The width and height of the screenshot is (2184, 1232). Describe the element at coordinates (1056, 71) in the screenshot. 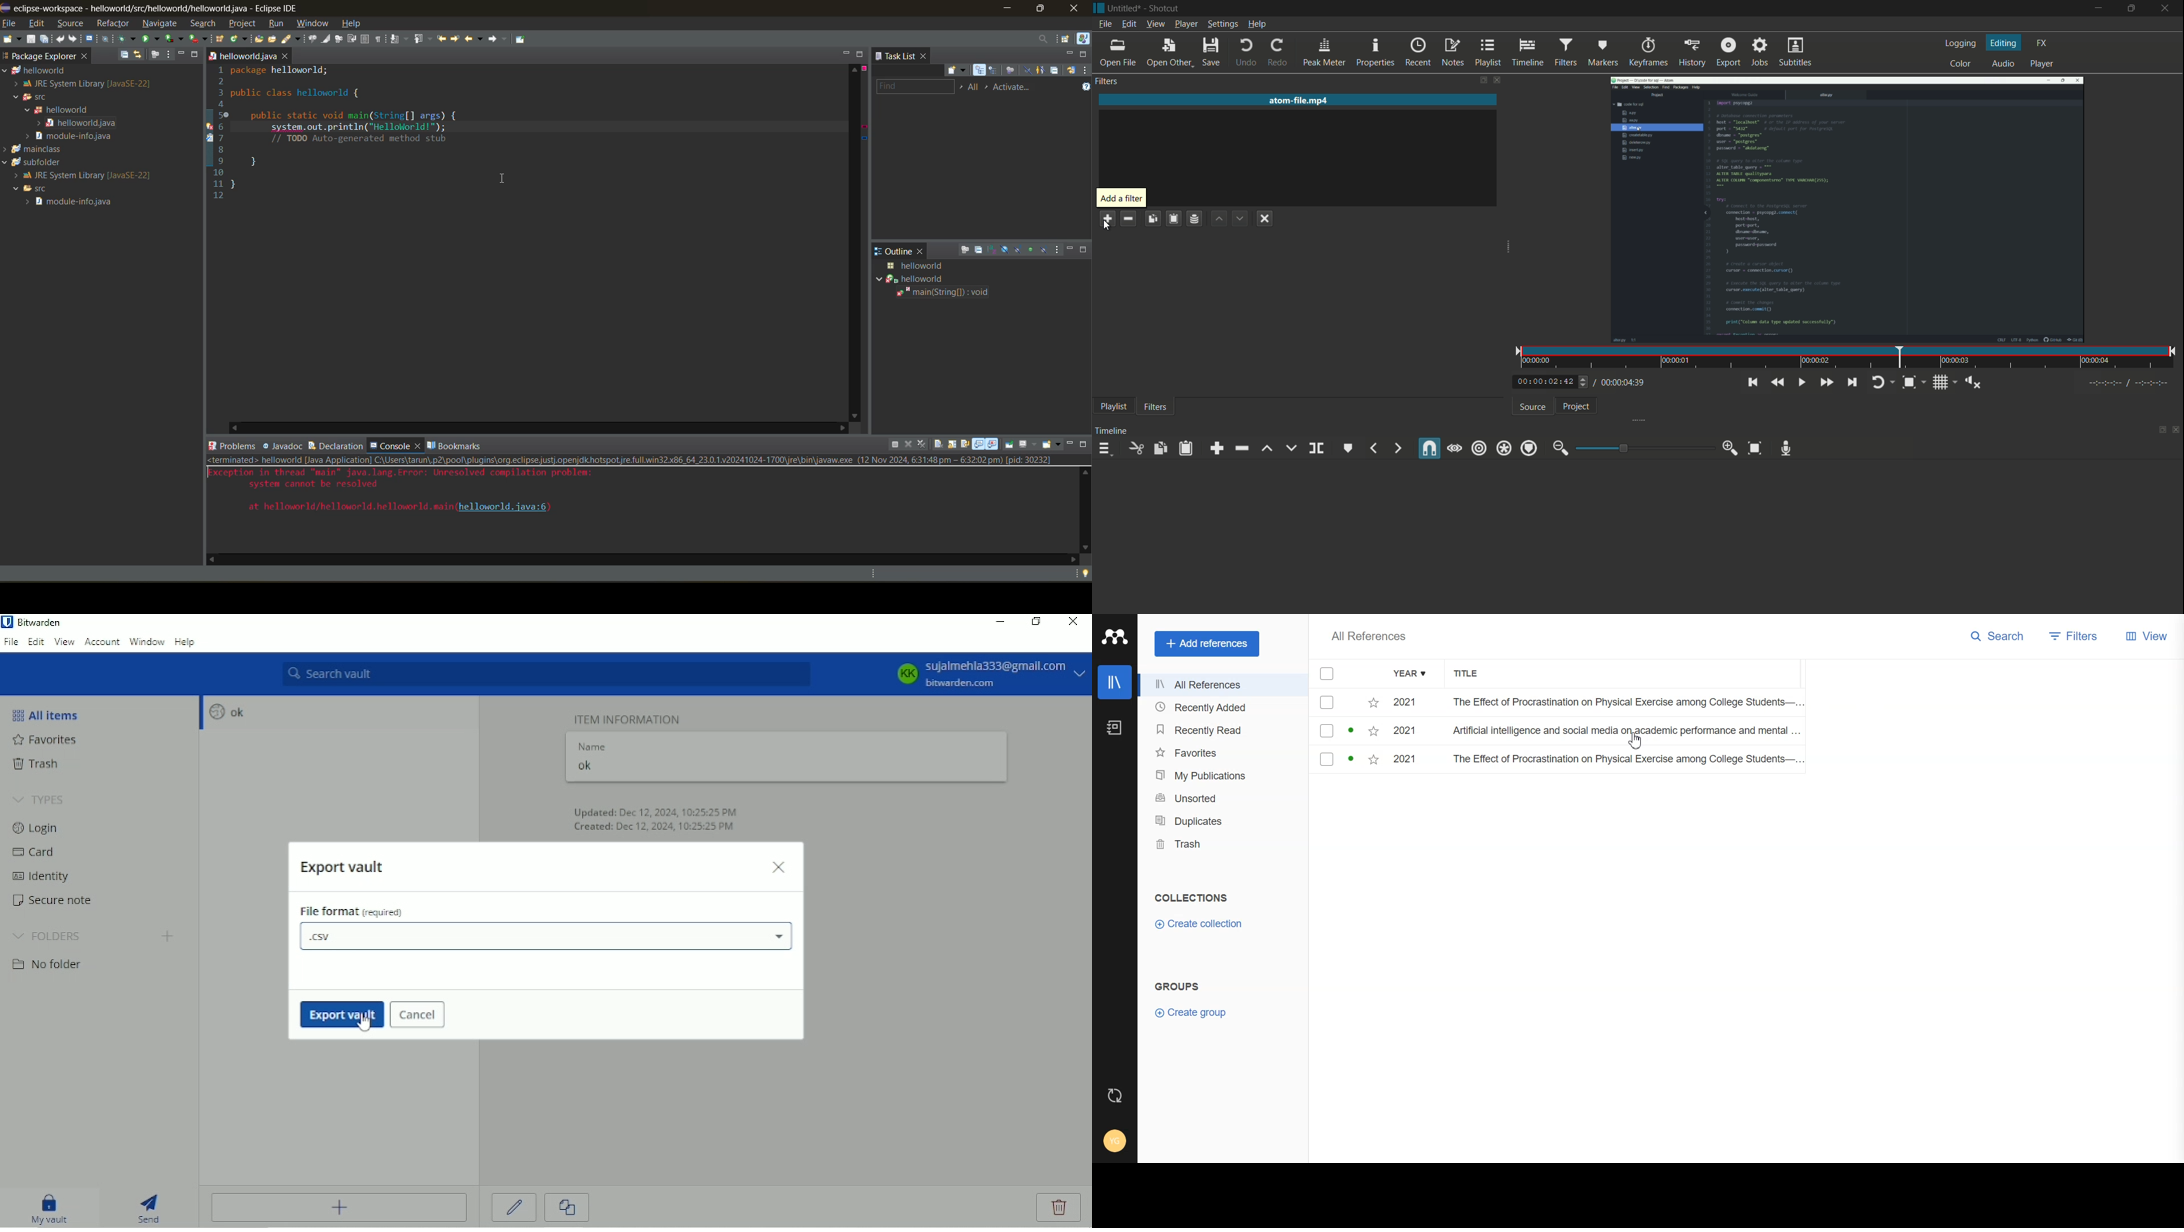

I see `collapse all` at that location.